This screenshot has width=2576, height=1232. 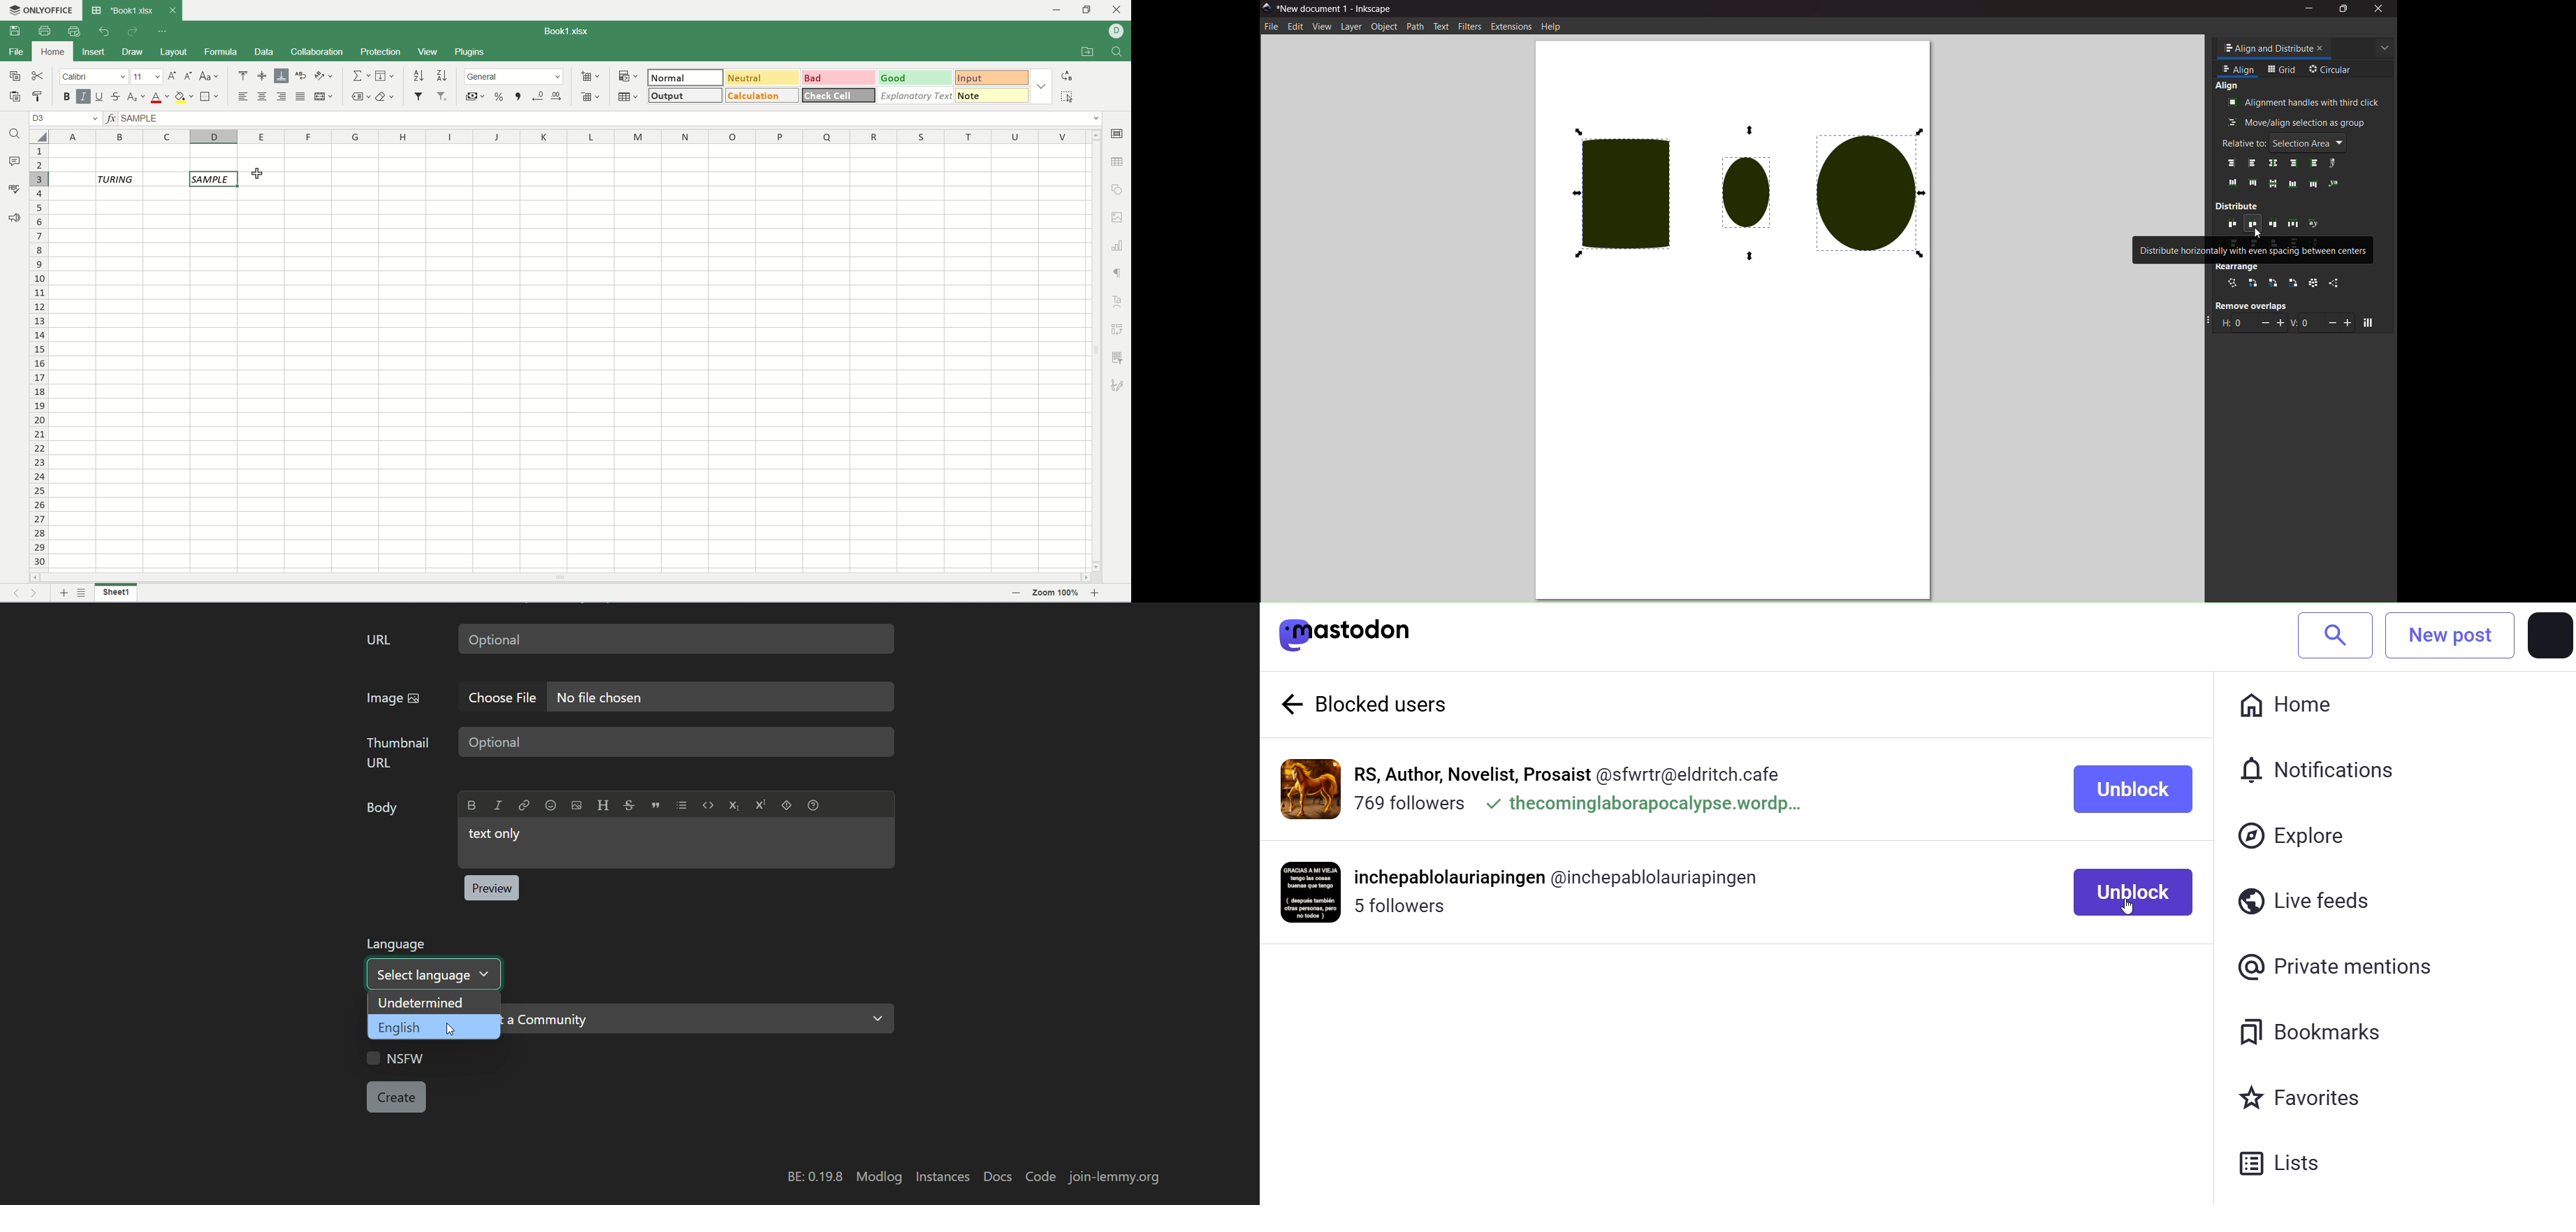 I want to click on sort ascending, so click(x=419, y=77).